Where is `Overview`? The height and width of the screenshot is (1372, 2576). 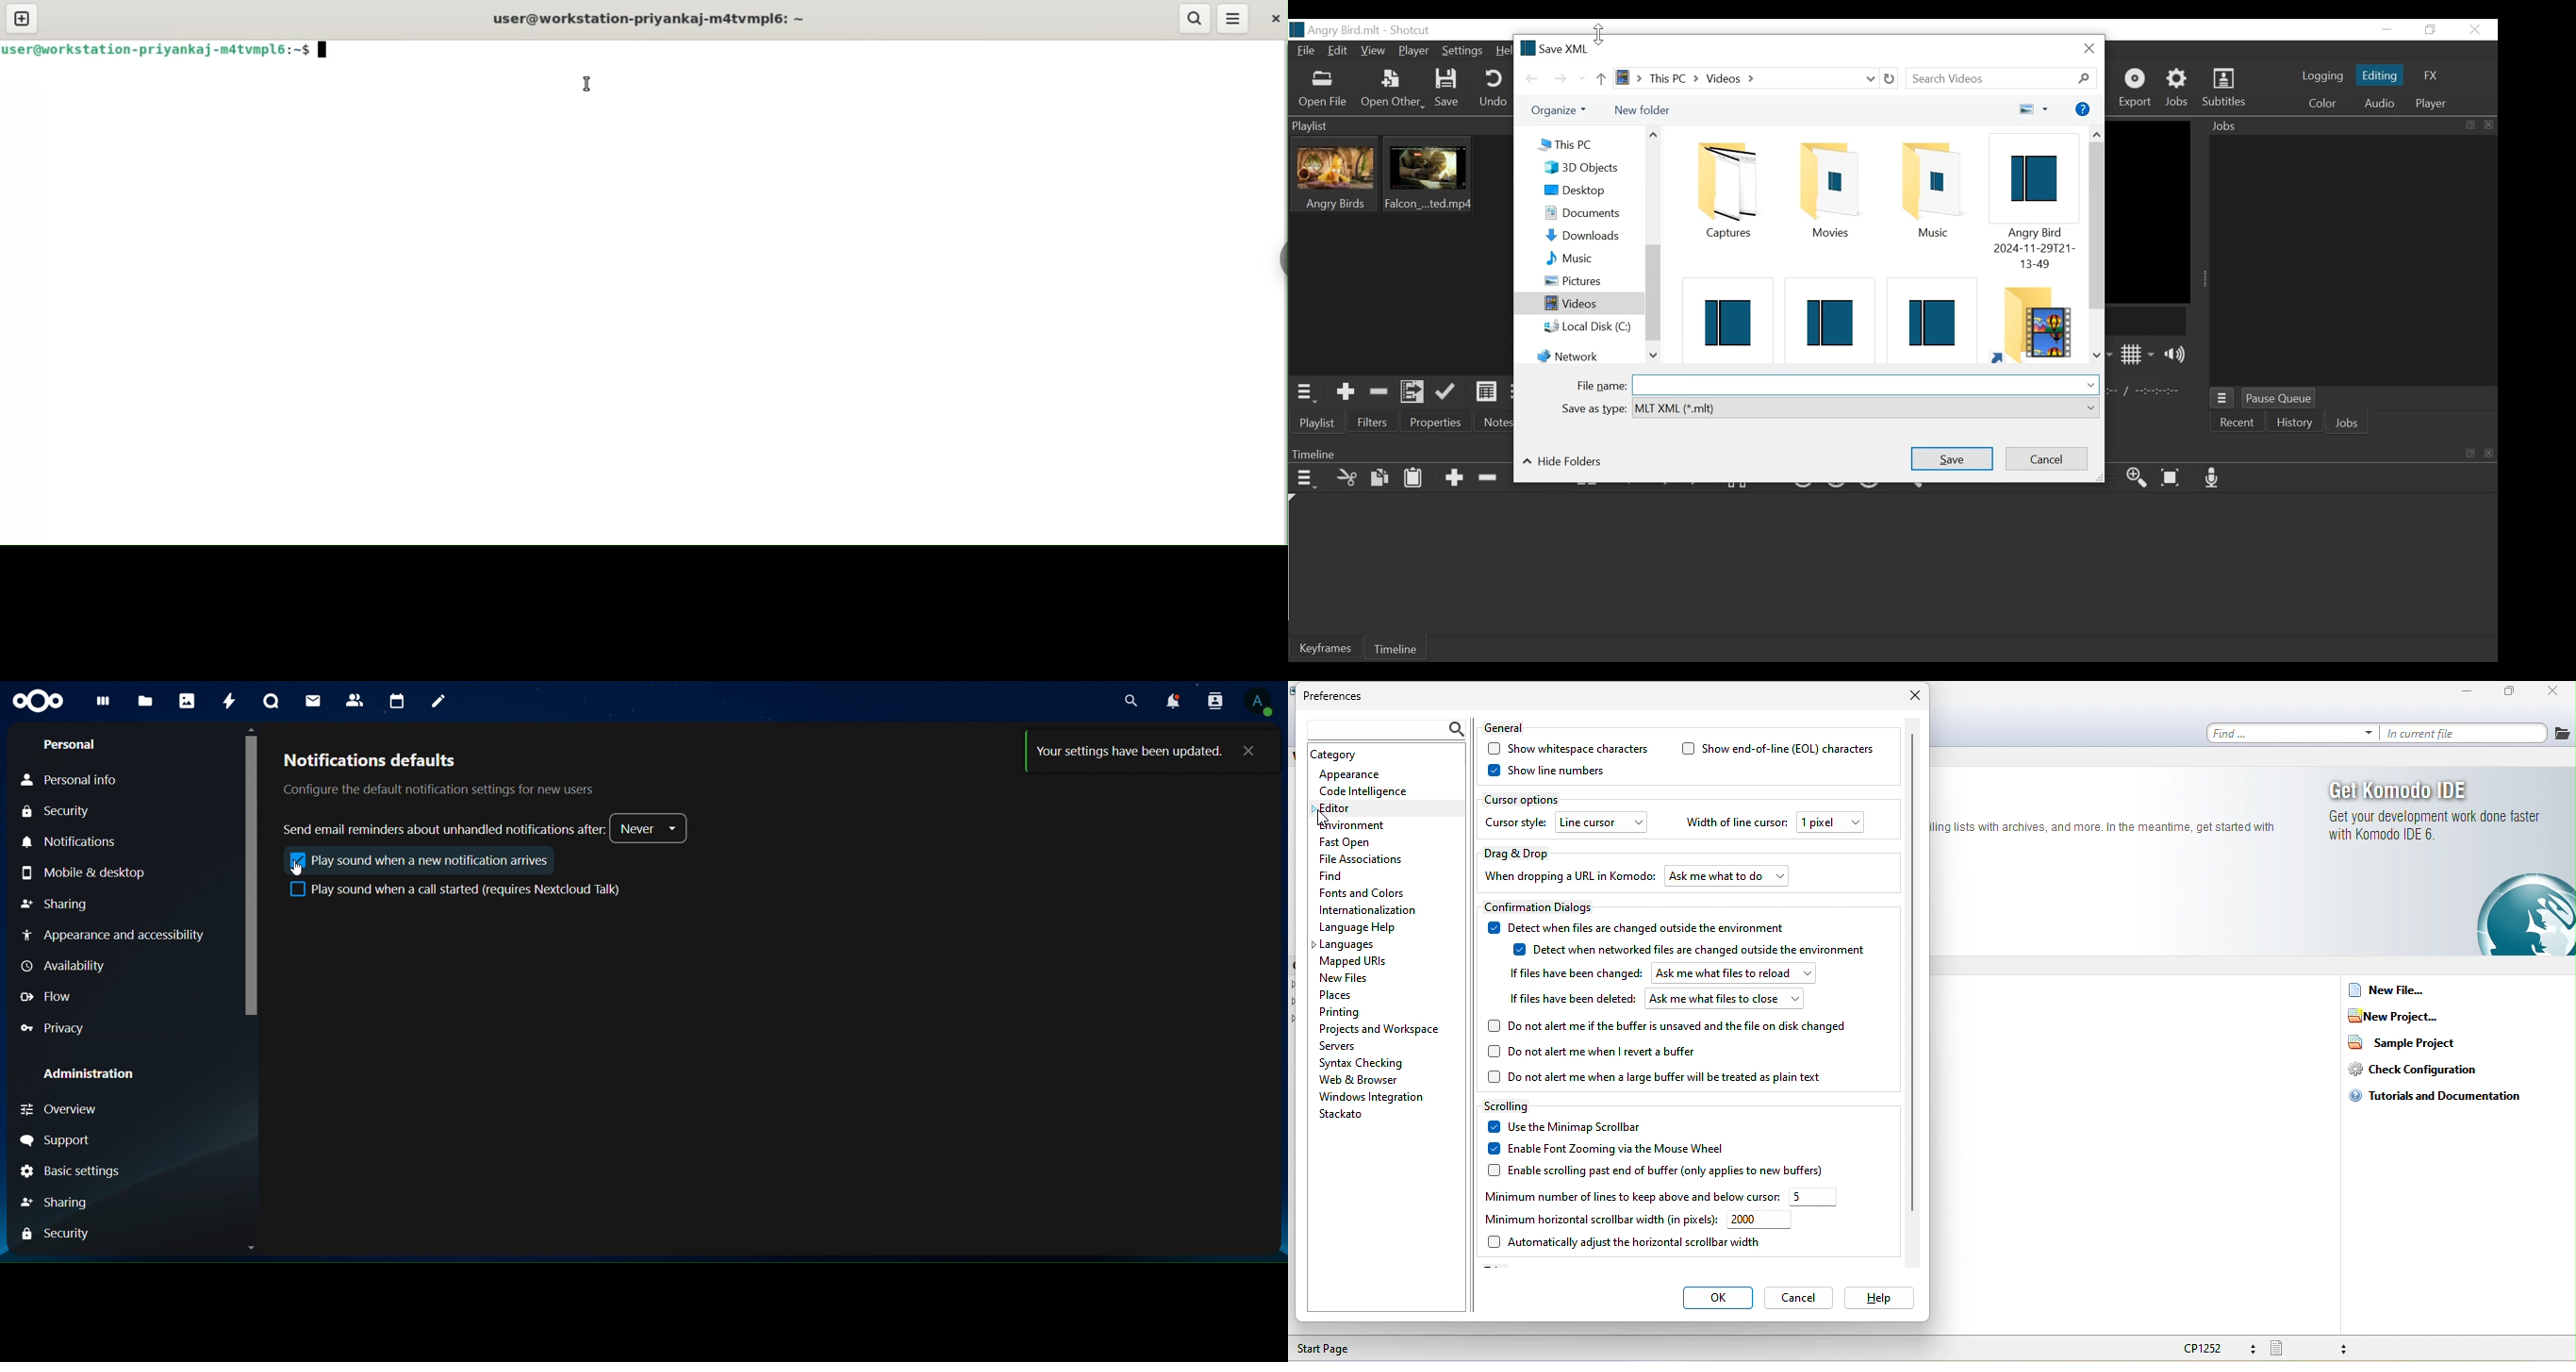 Overview is located at coordinates (62, 1112).